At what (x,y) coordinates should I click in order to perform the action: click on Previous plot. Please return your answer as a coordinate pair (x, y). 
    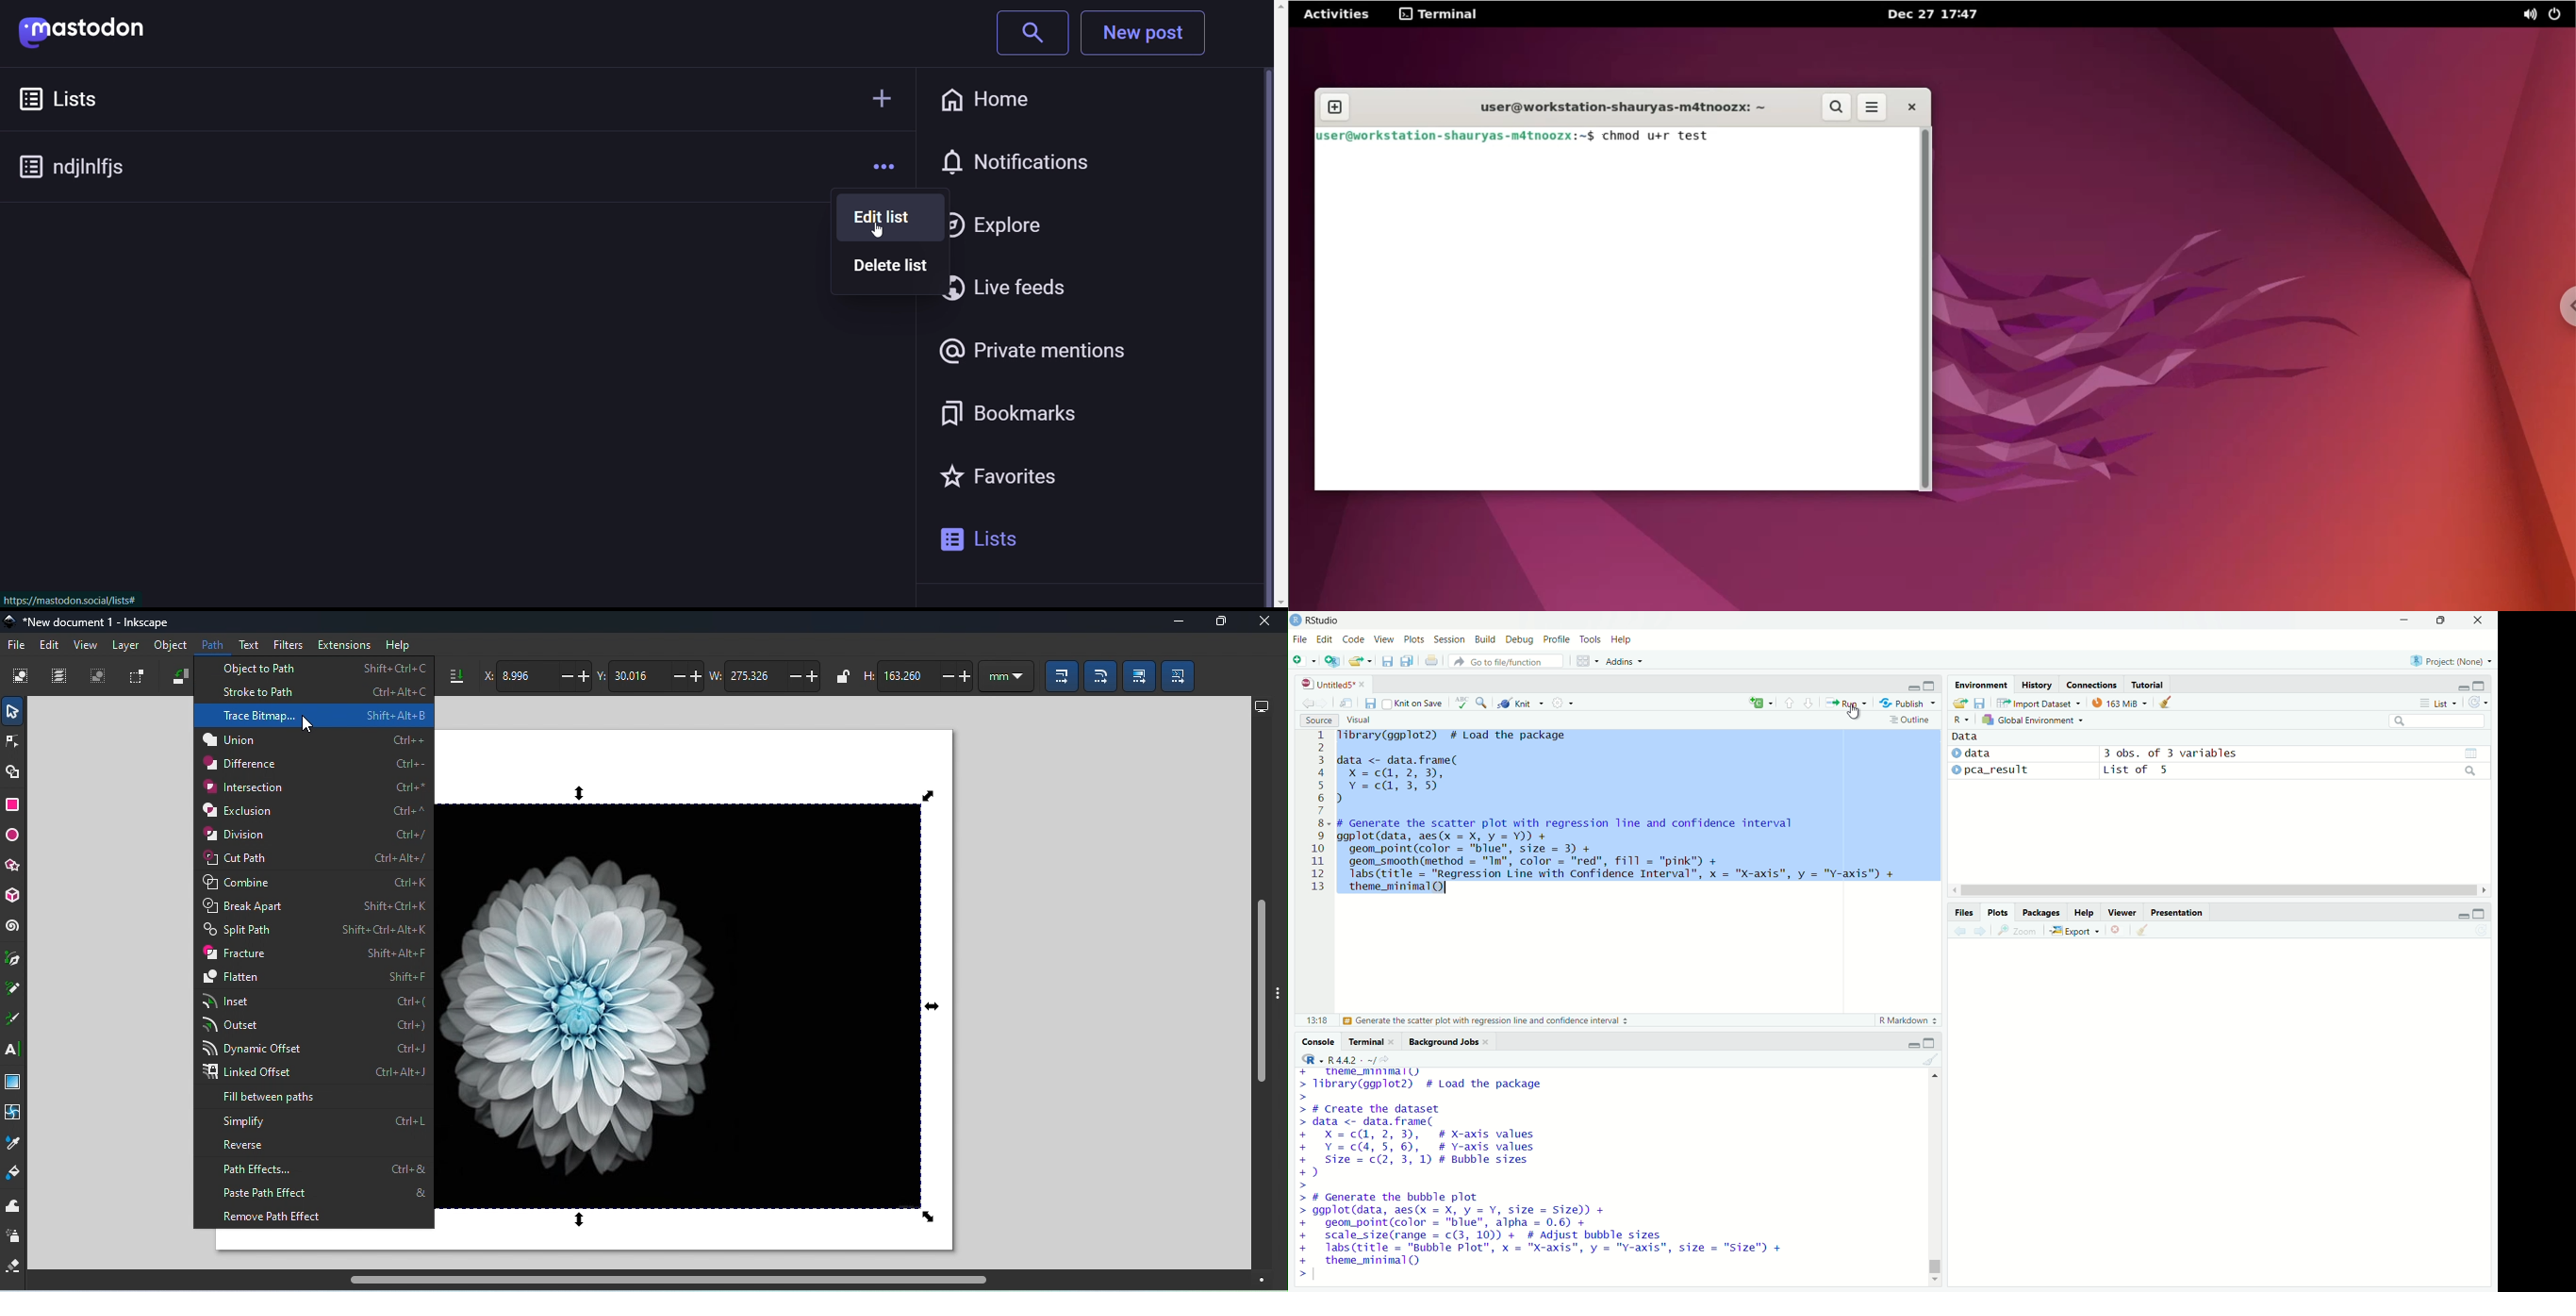
    Looking at the image, I should click on (1961, 930).